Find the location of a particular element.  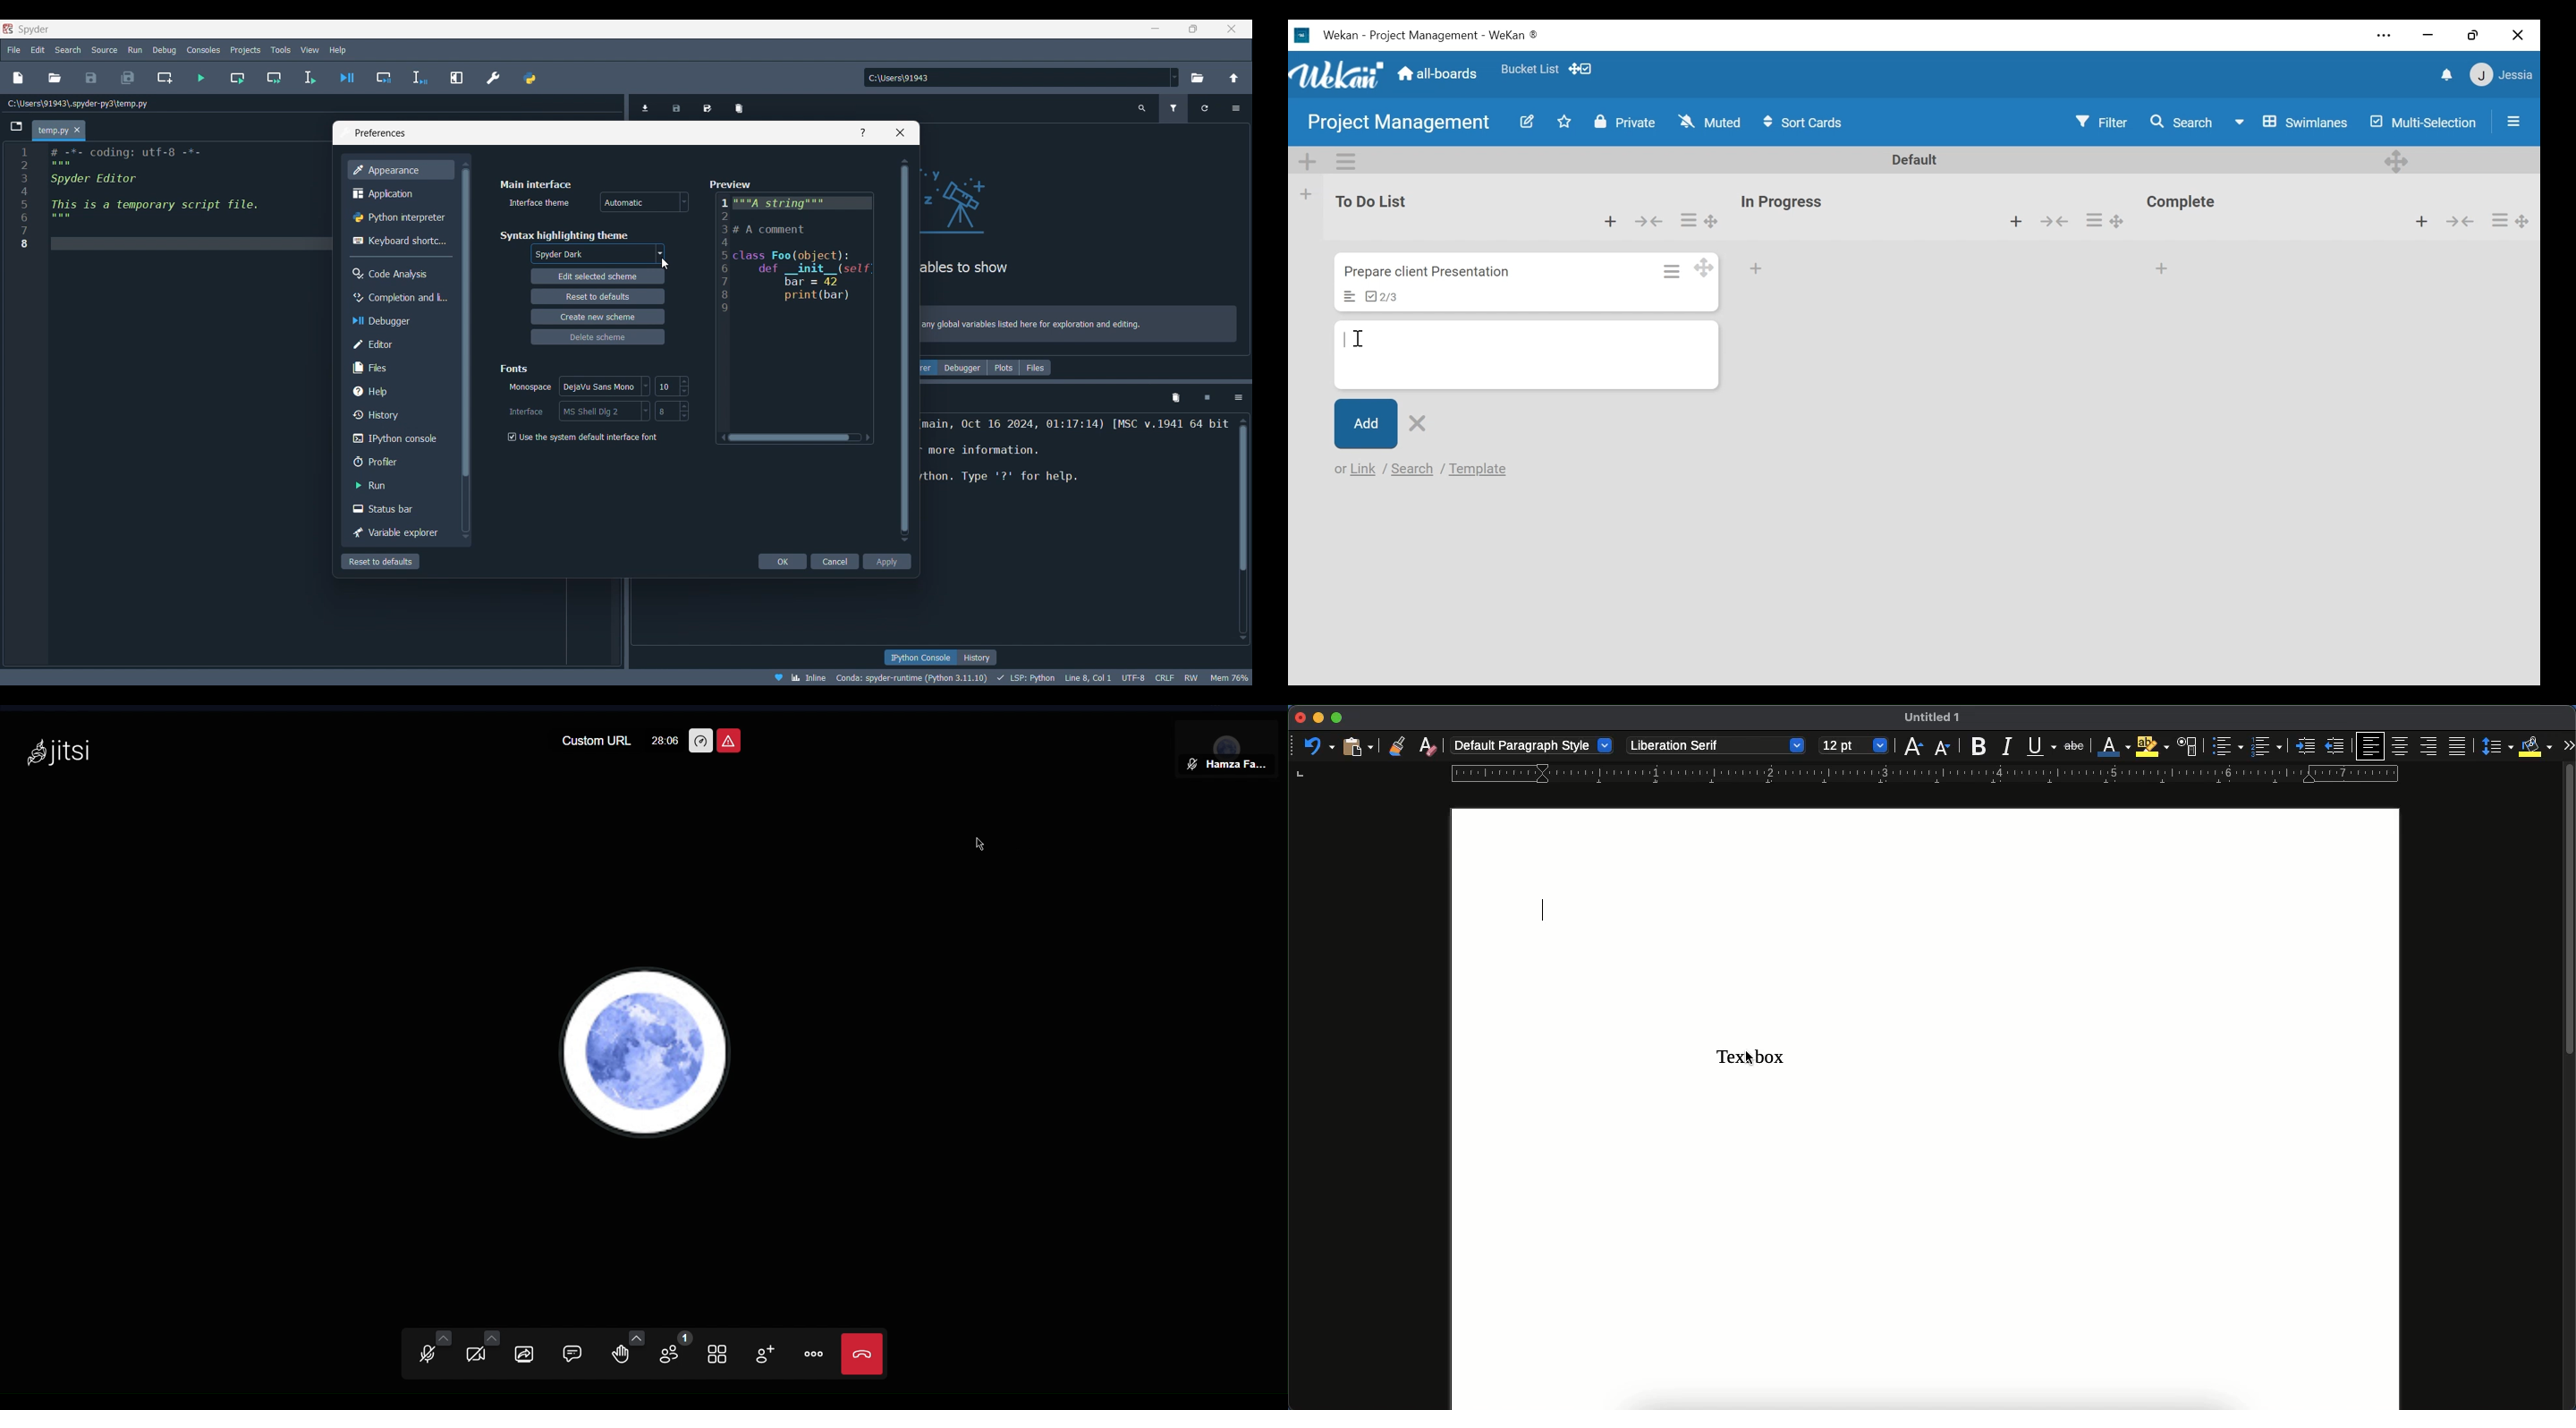

Type in folder location is located at coordinates (1017, 78).